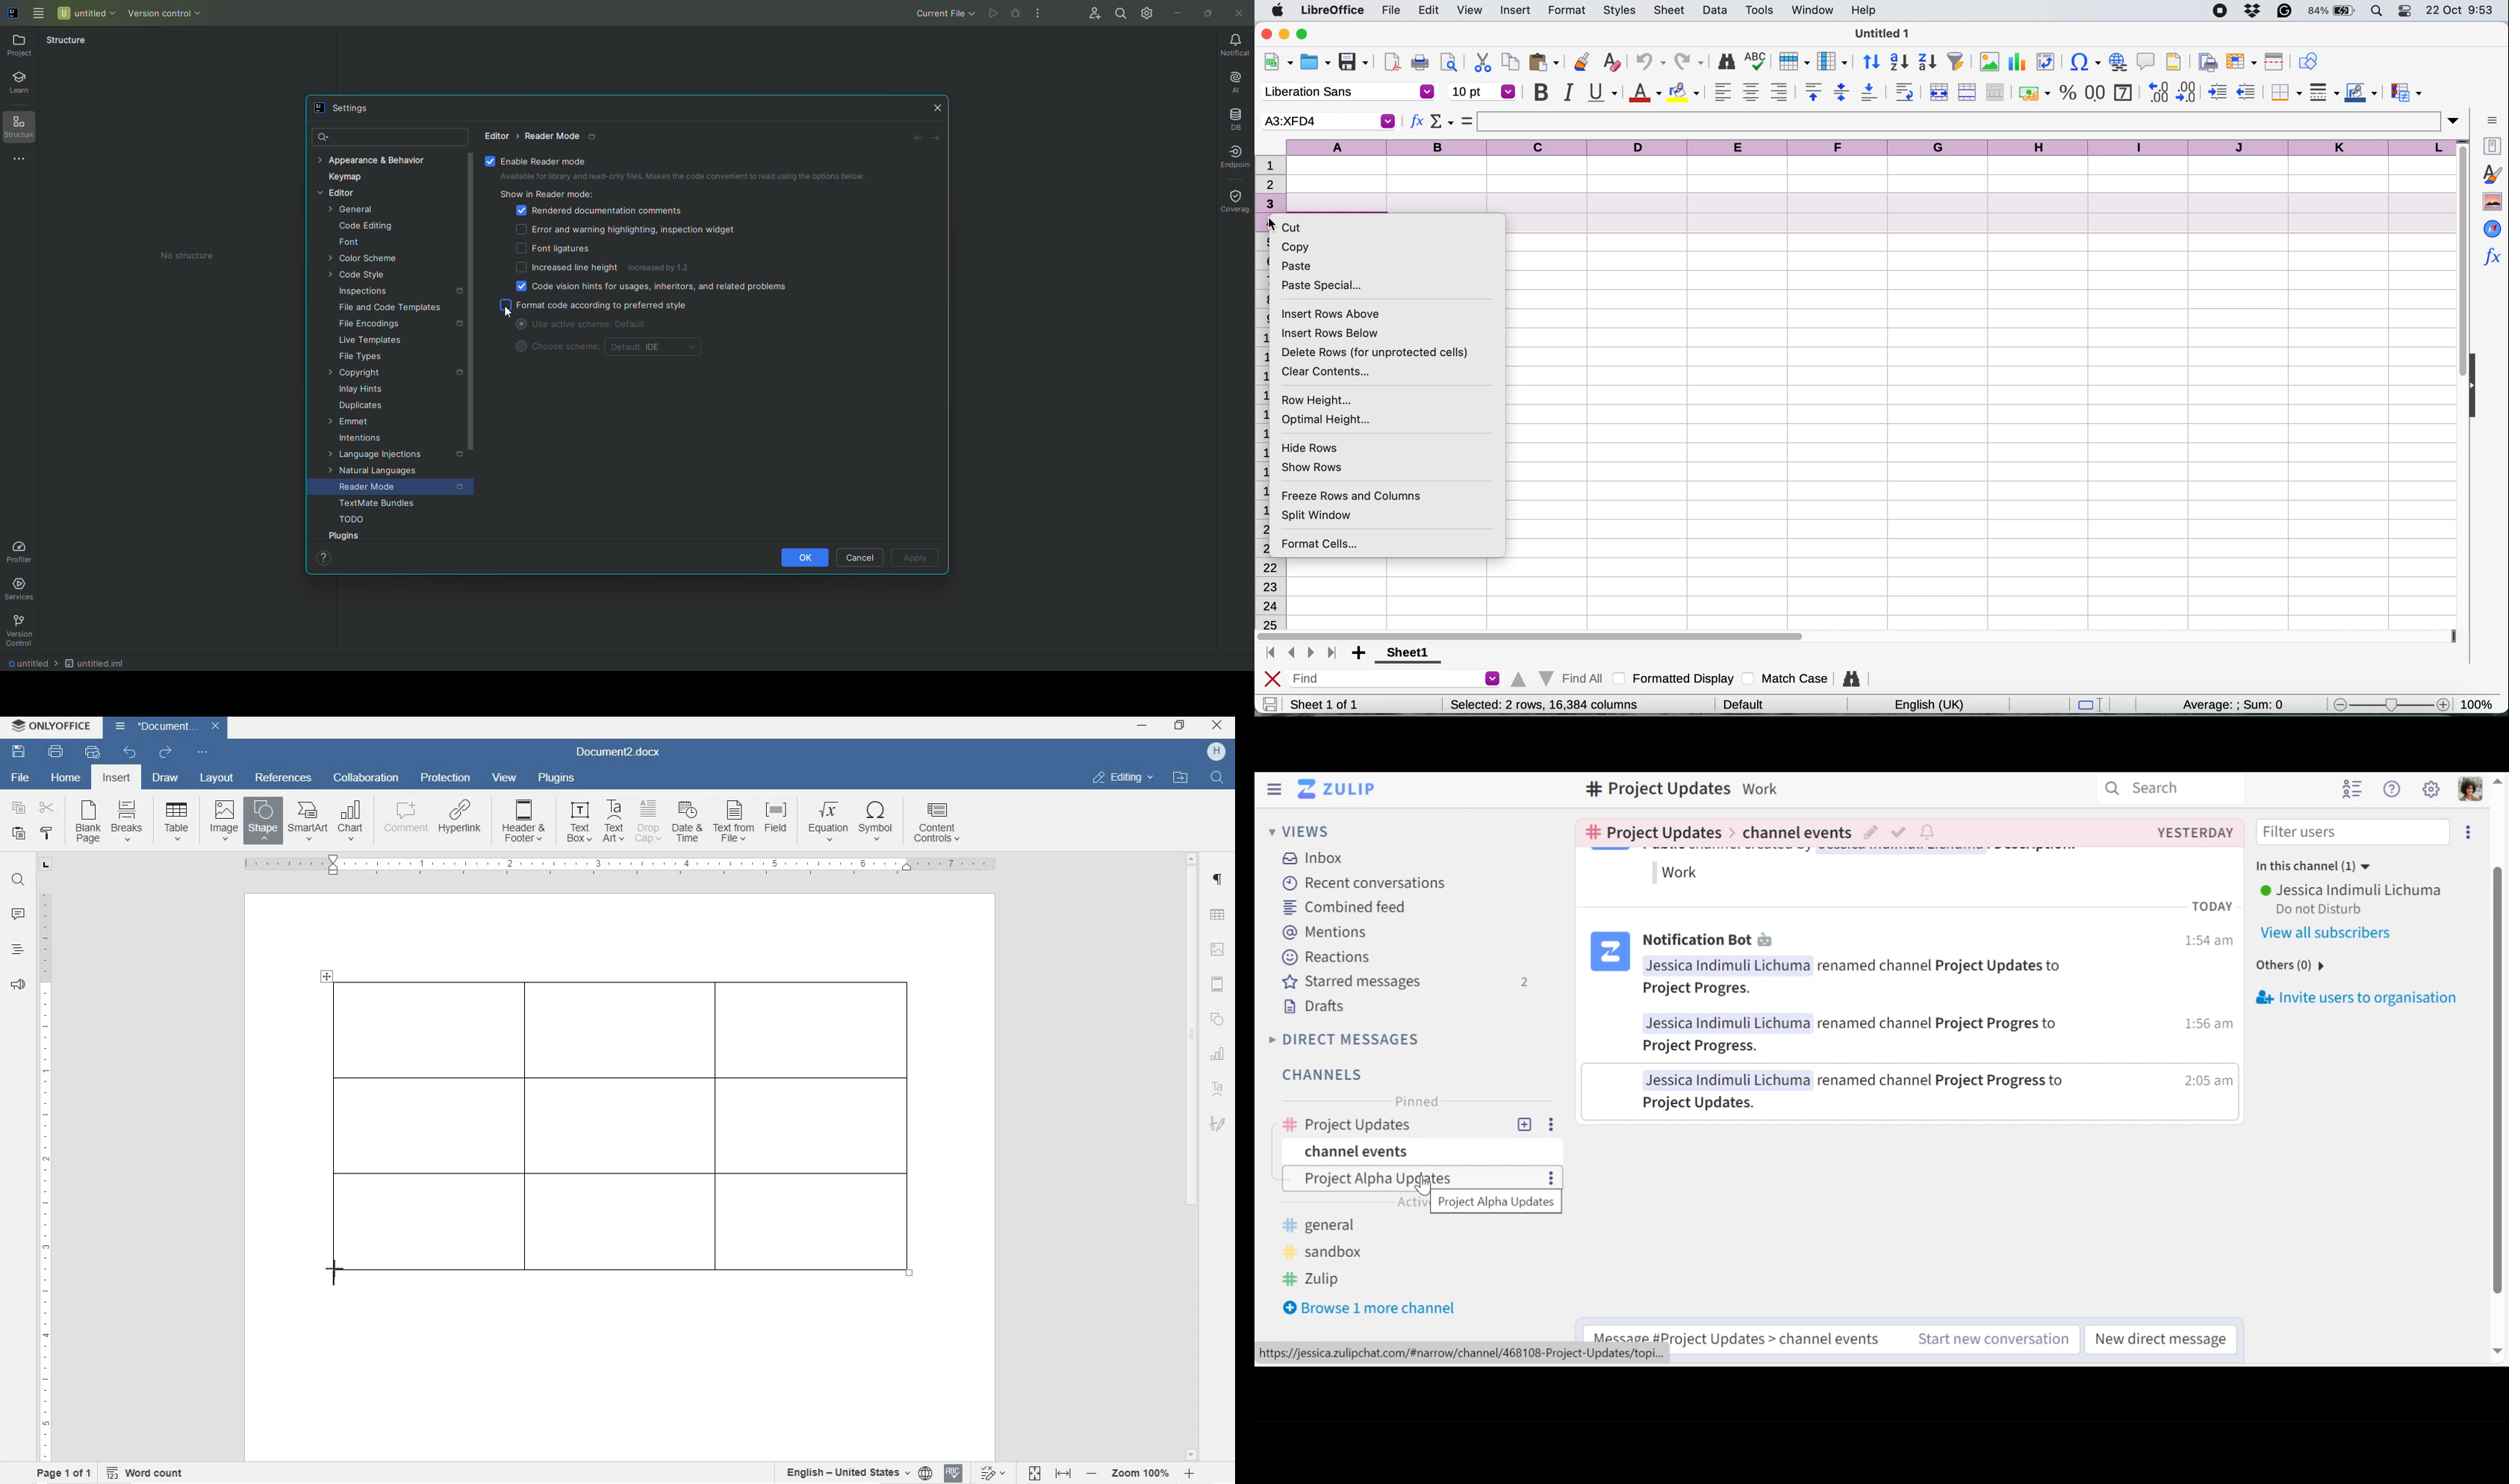  Describe the element at coordinates (2069, 93) in the screenshot. I see `format as percentage` at that location.